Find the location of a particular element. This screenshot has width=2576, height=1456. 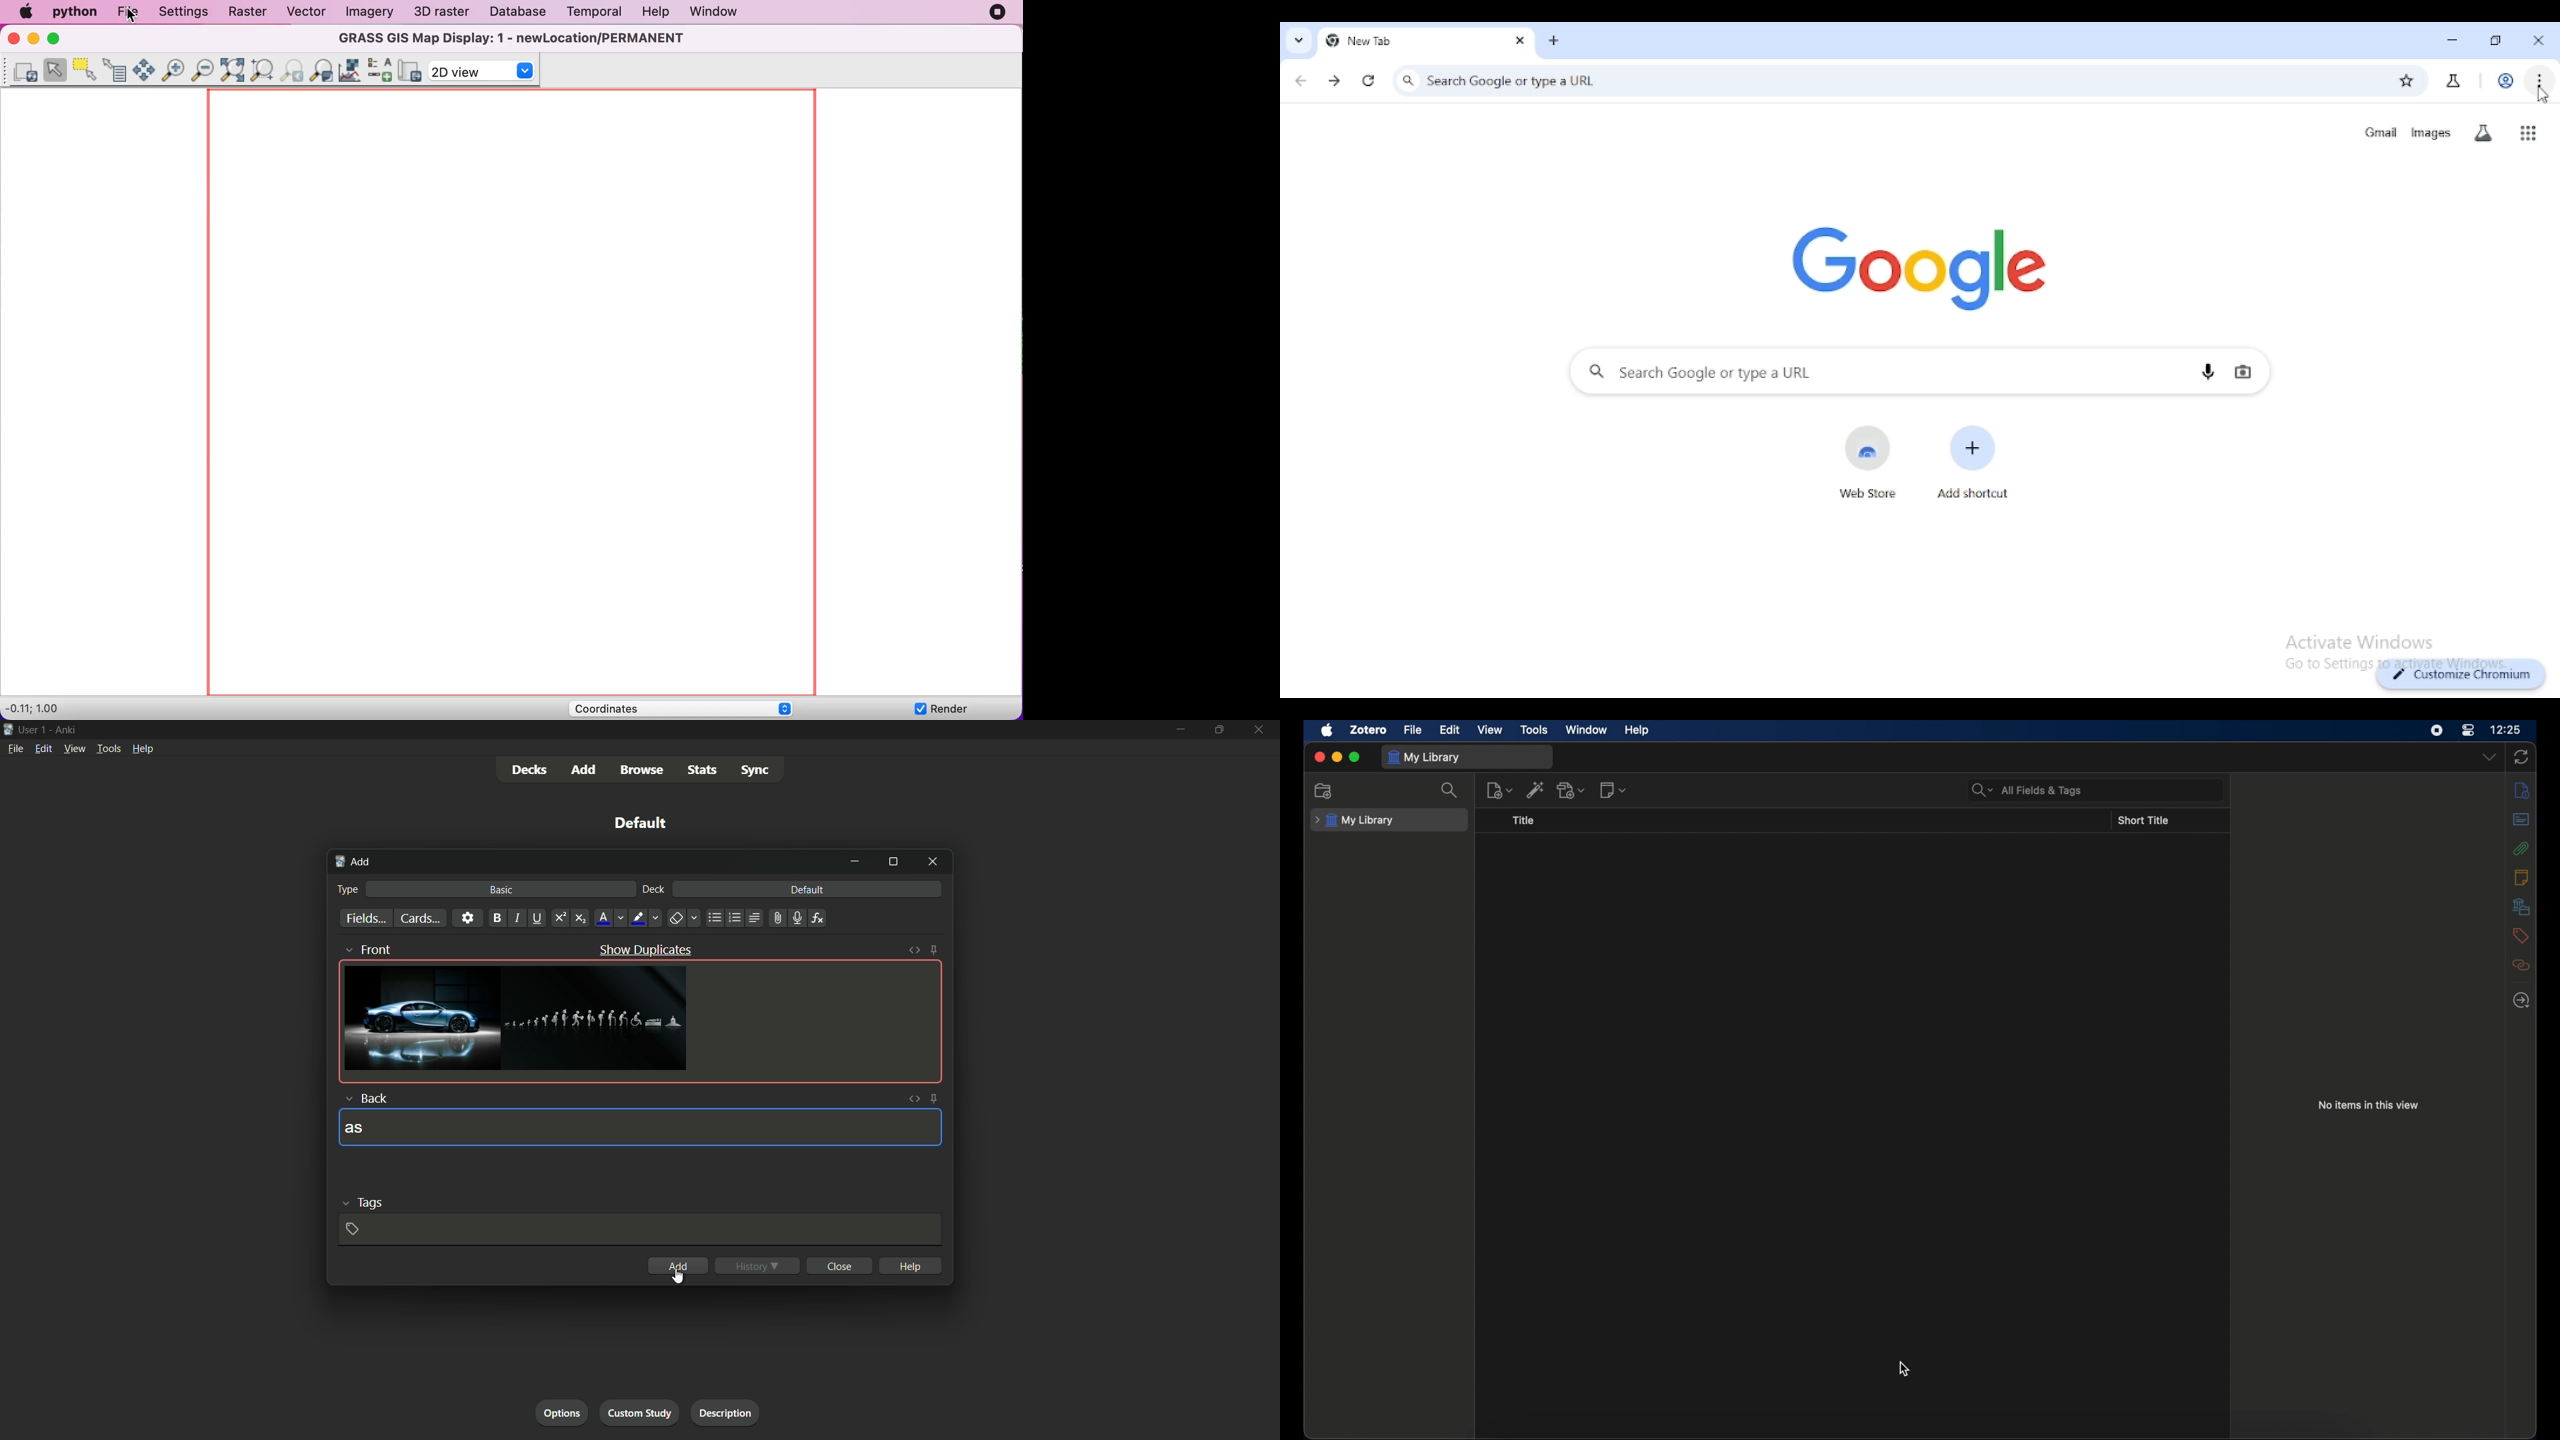

search bar is located at coordinates (2027, 790).